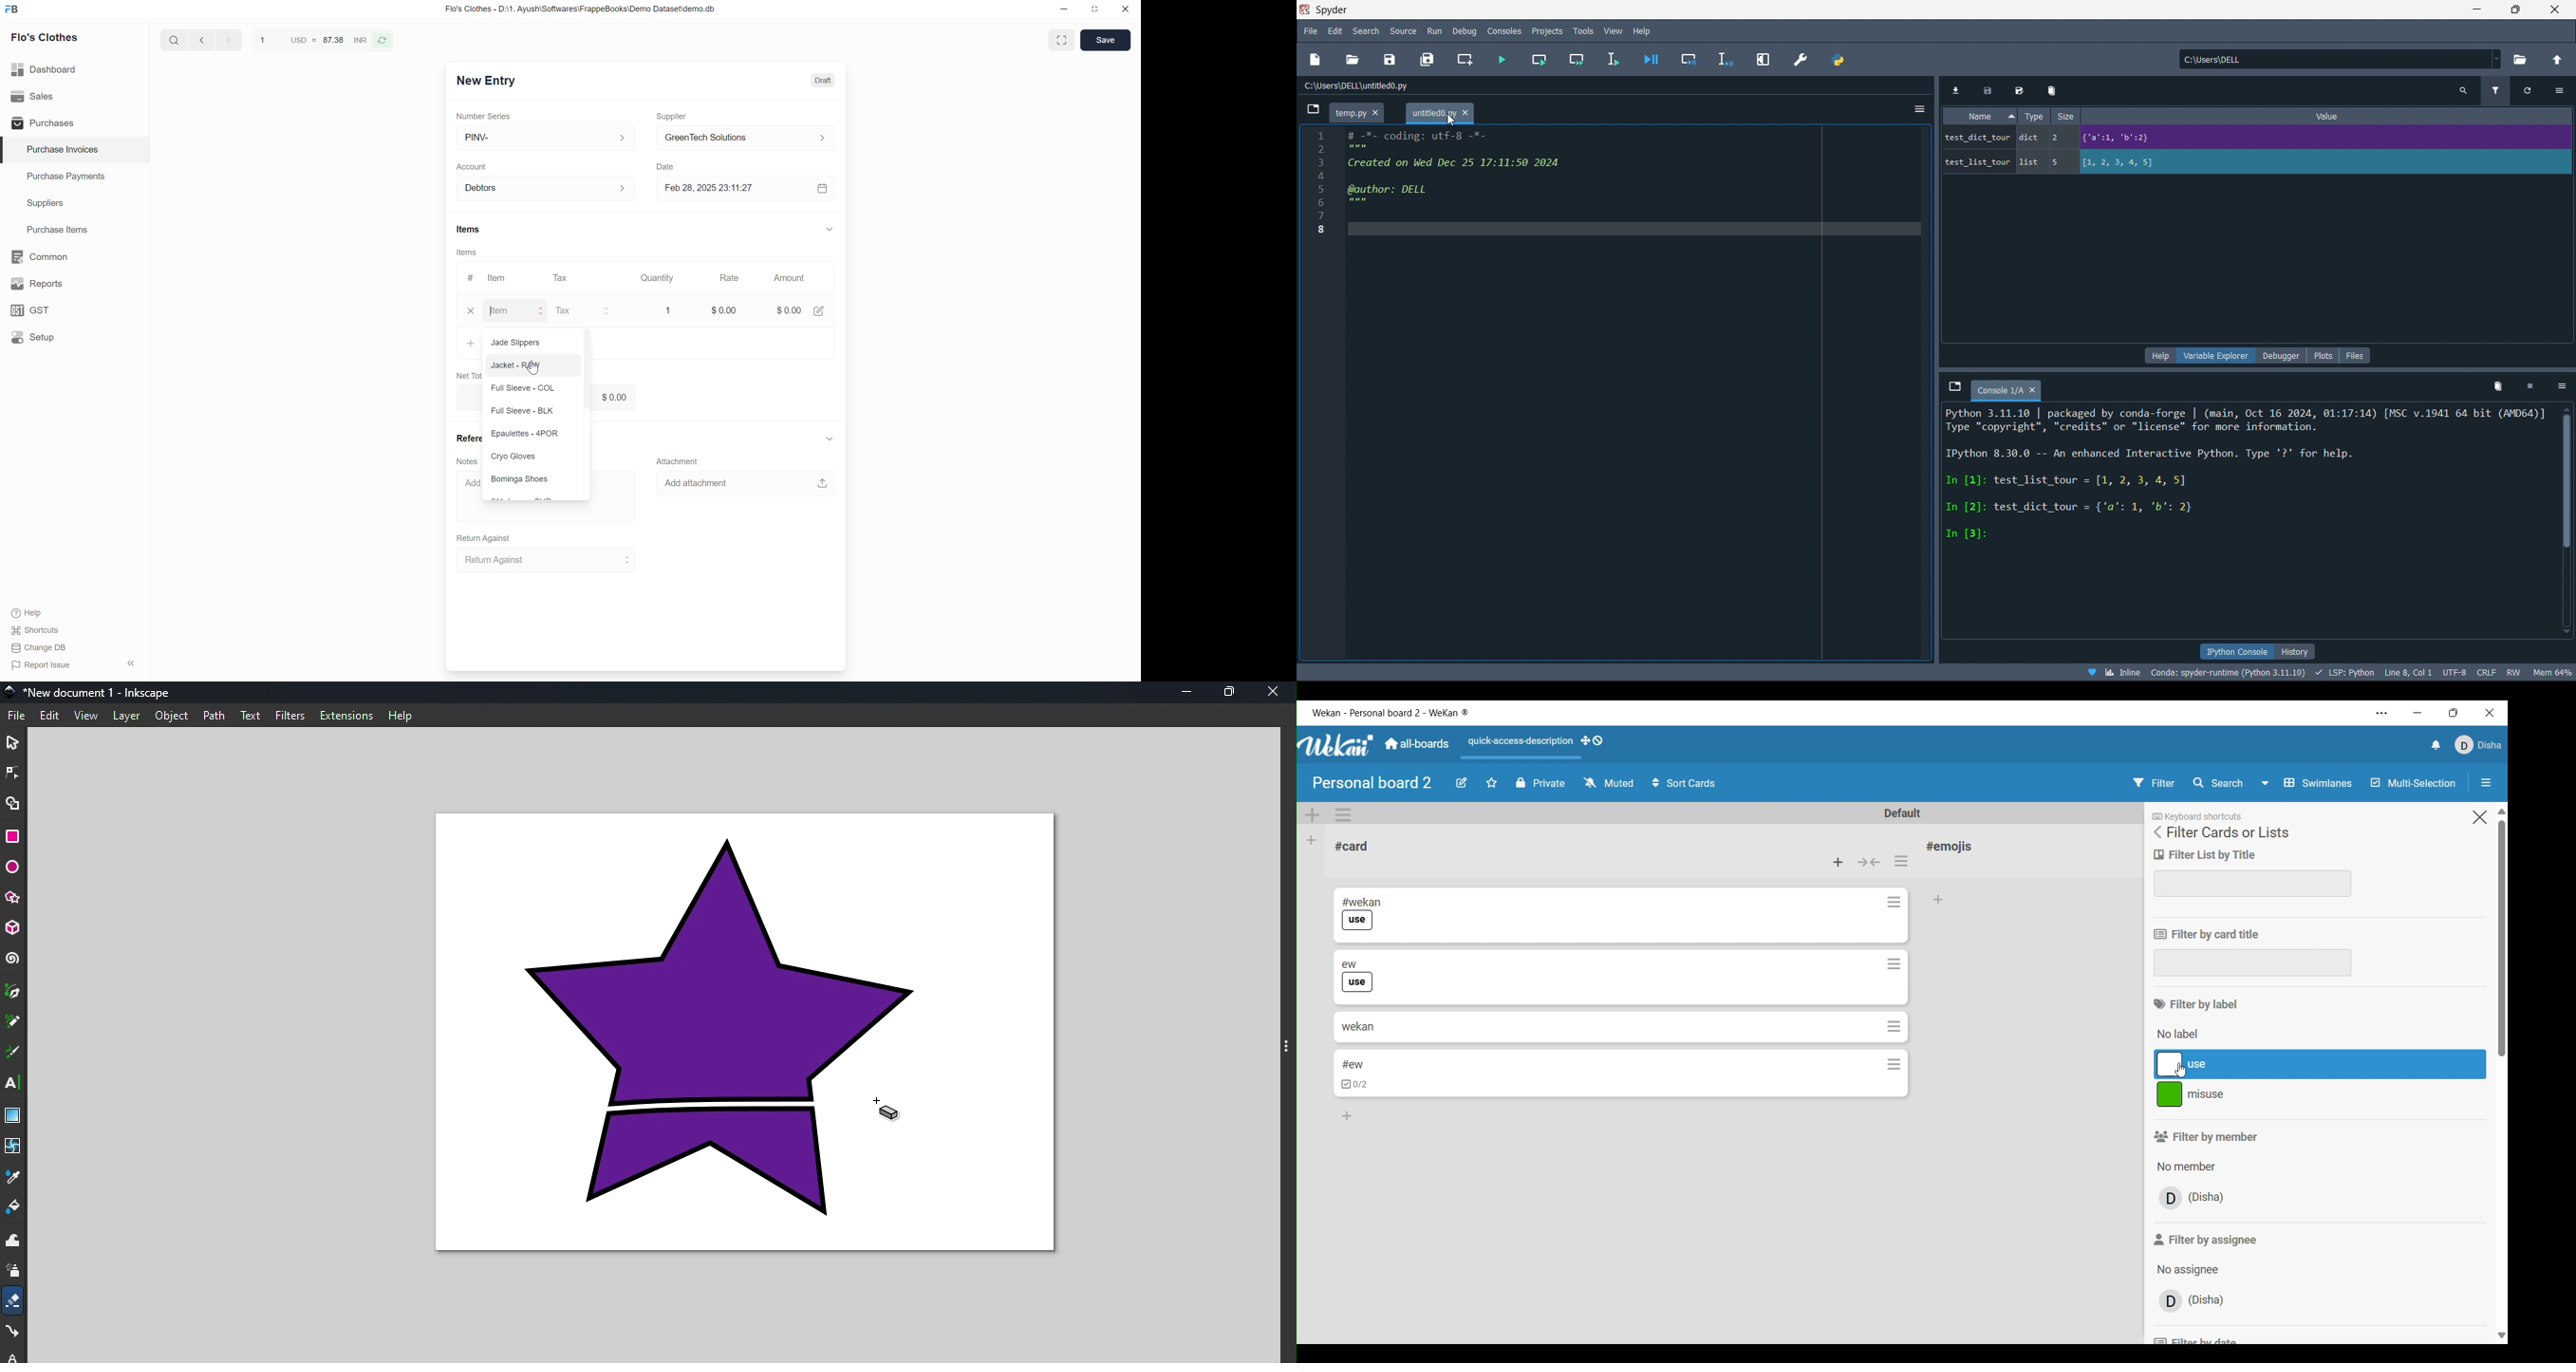 The image size is (2576, 1372). What do you see at coordinates (2286, 357) in the screenshot?
I see `debugger pane` at bounding box center [2286, 357].